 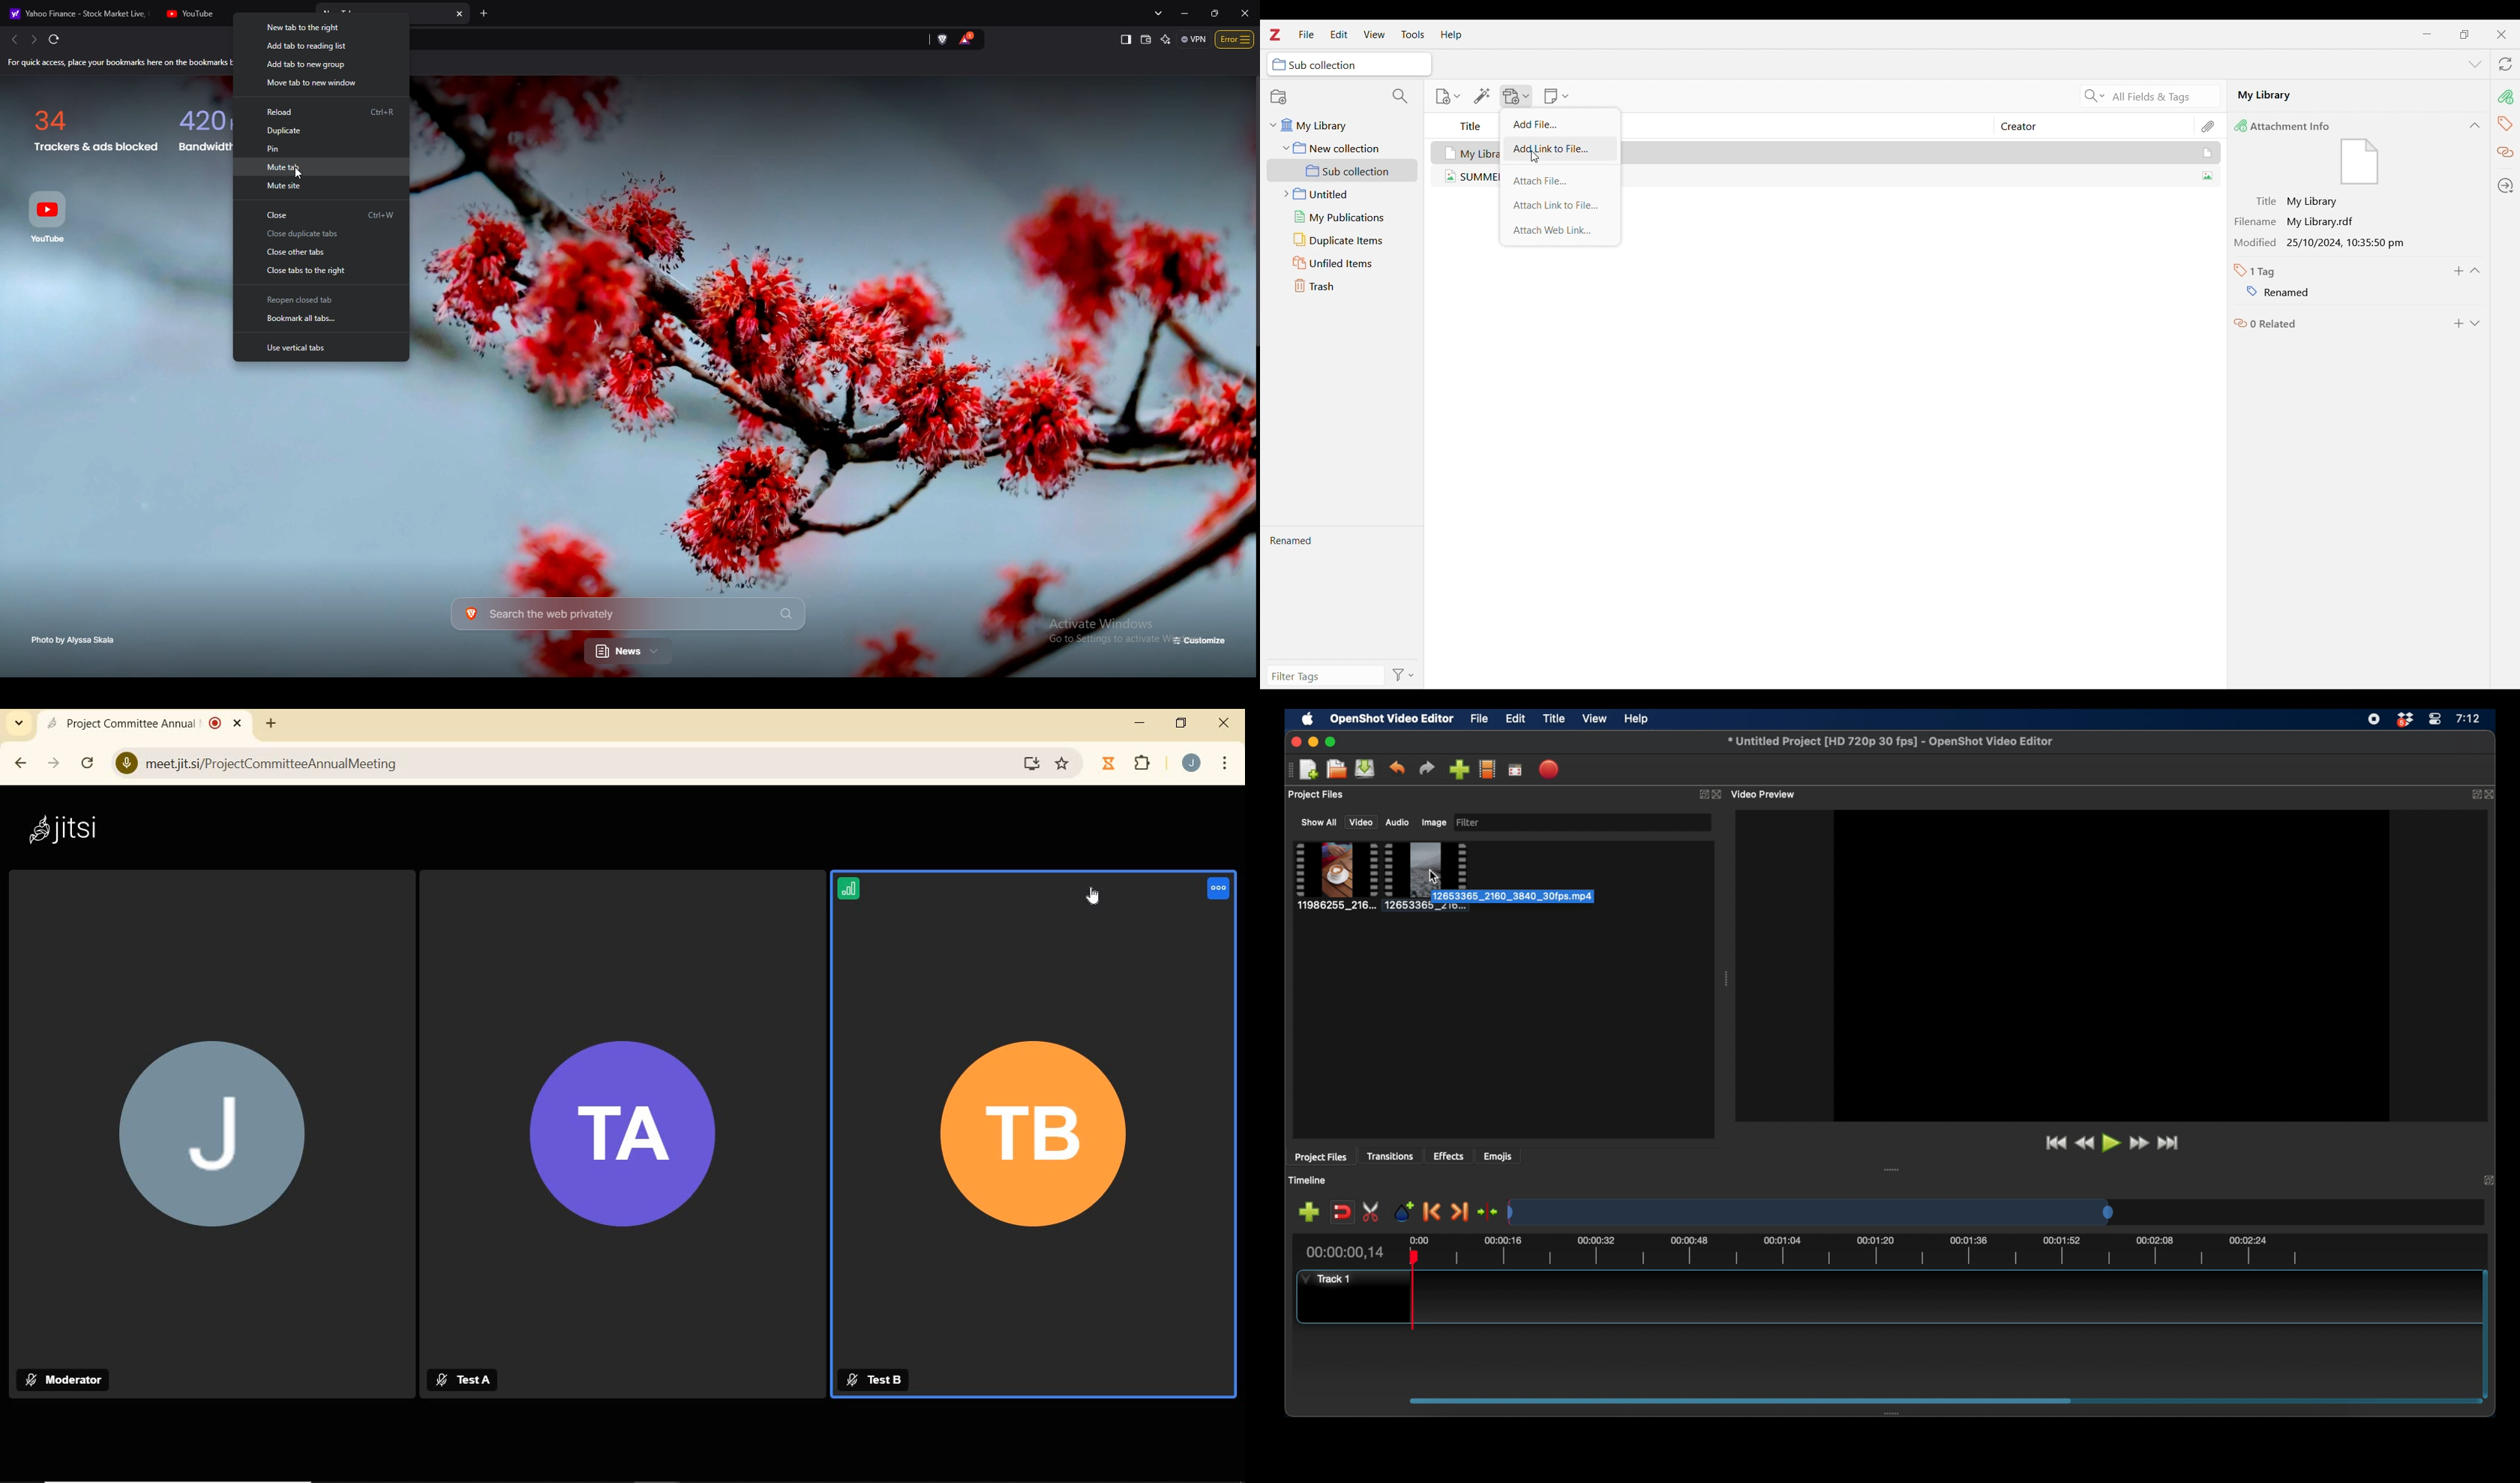 I want to click on Collapse, so click(x=2475, y=125).